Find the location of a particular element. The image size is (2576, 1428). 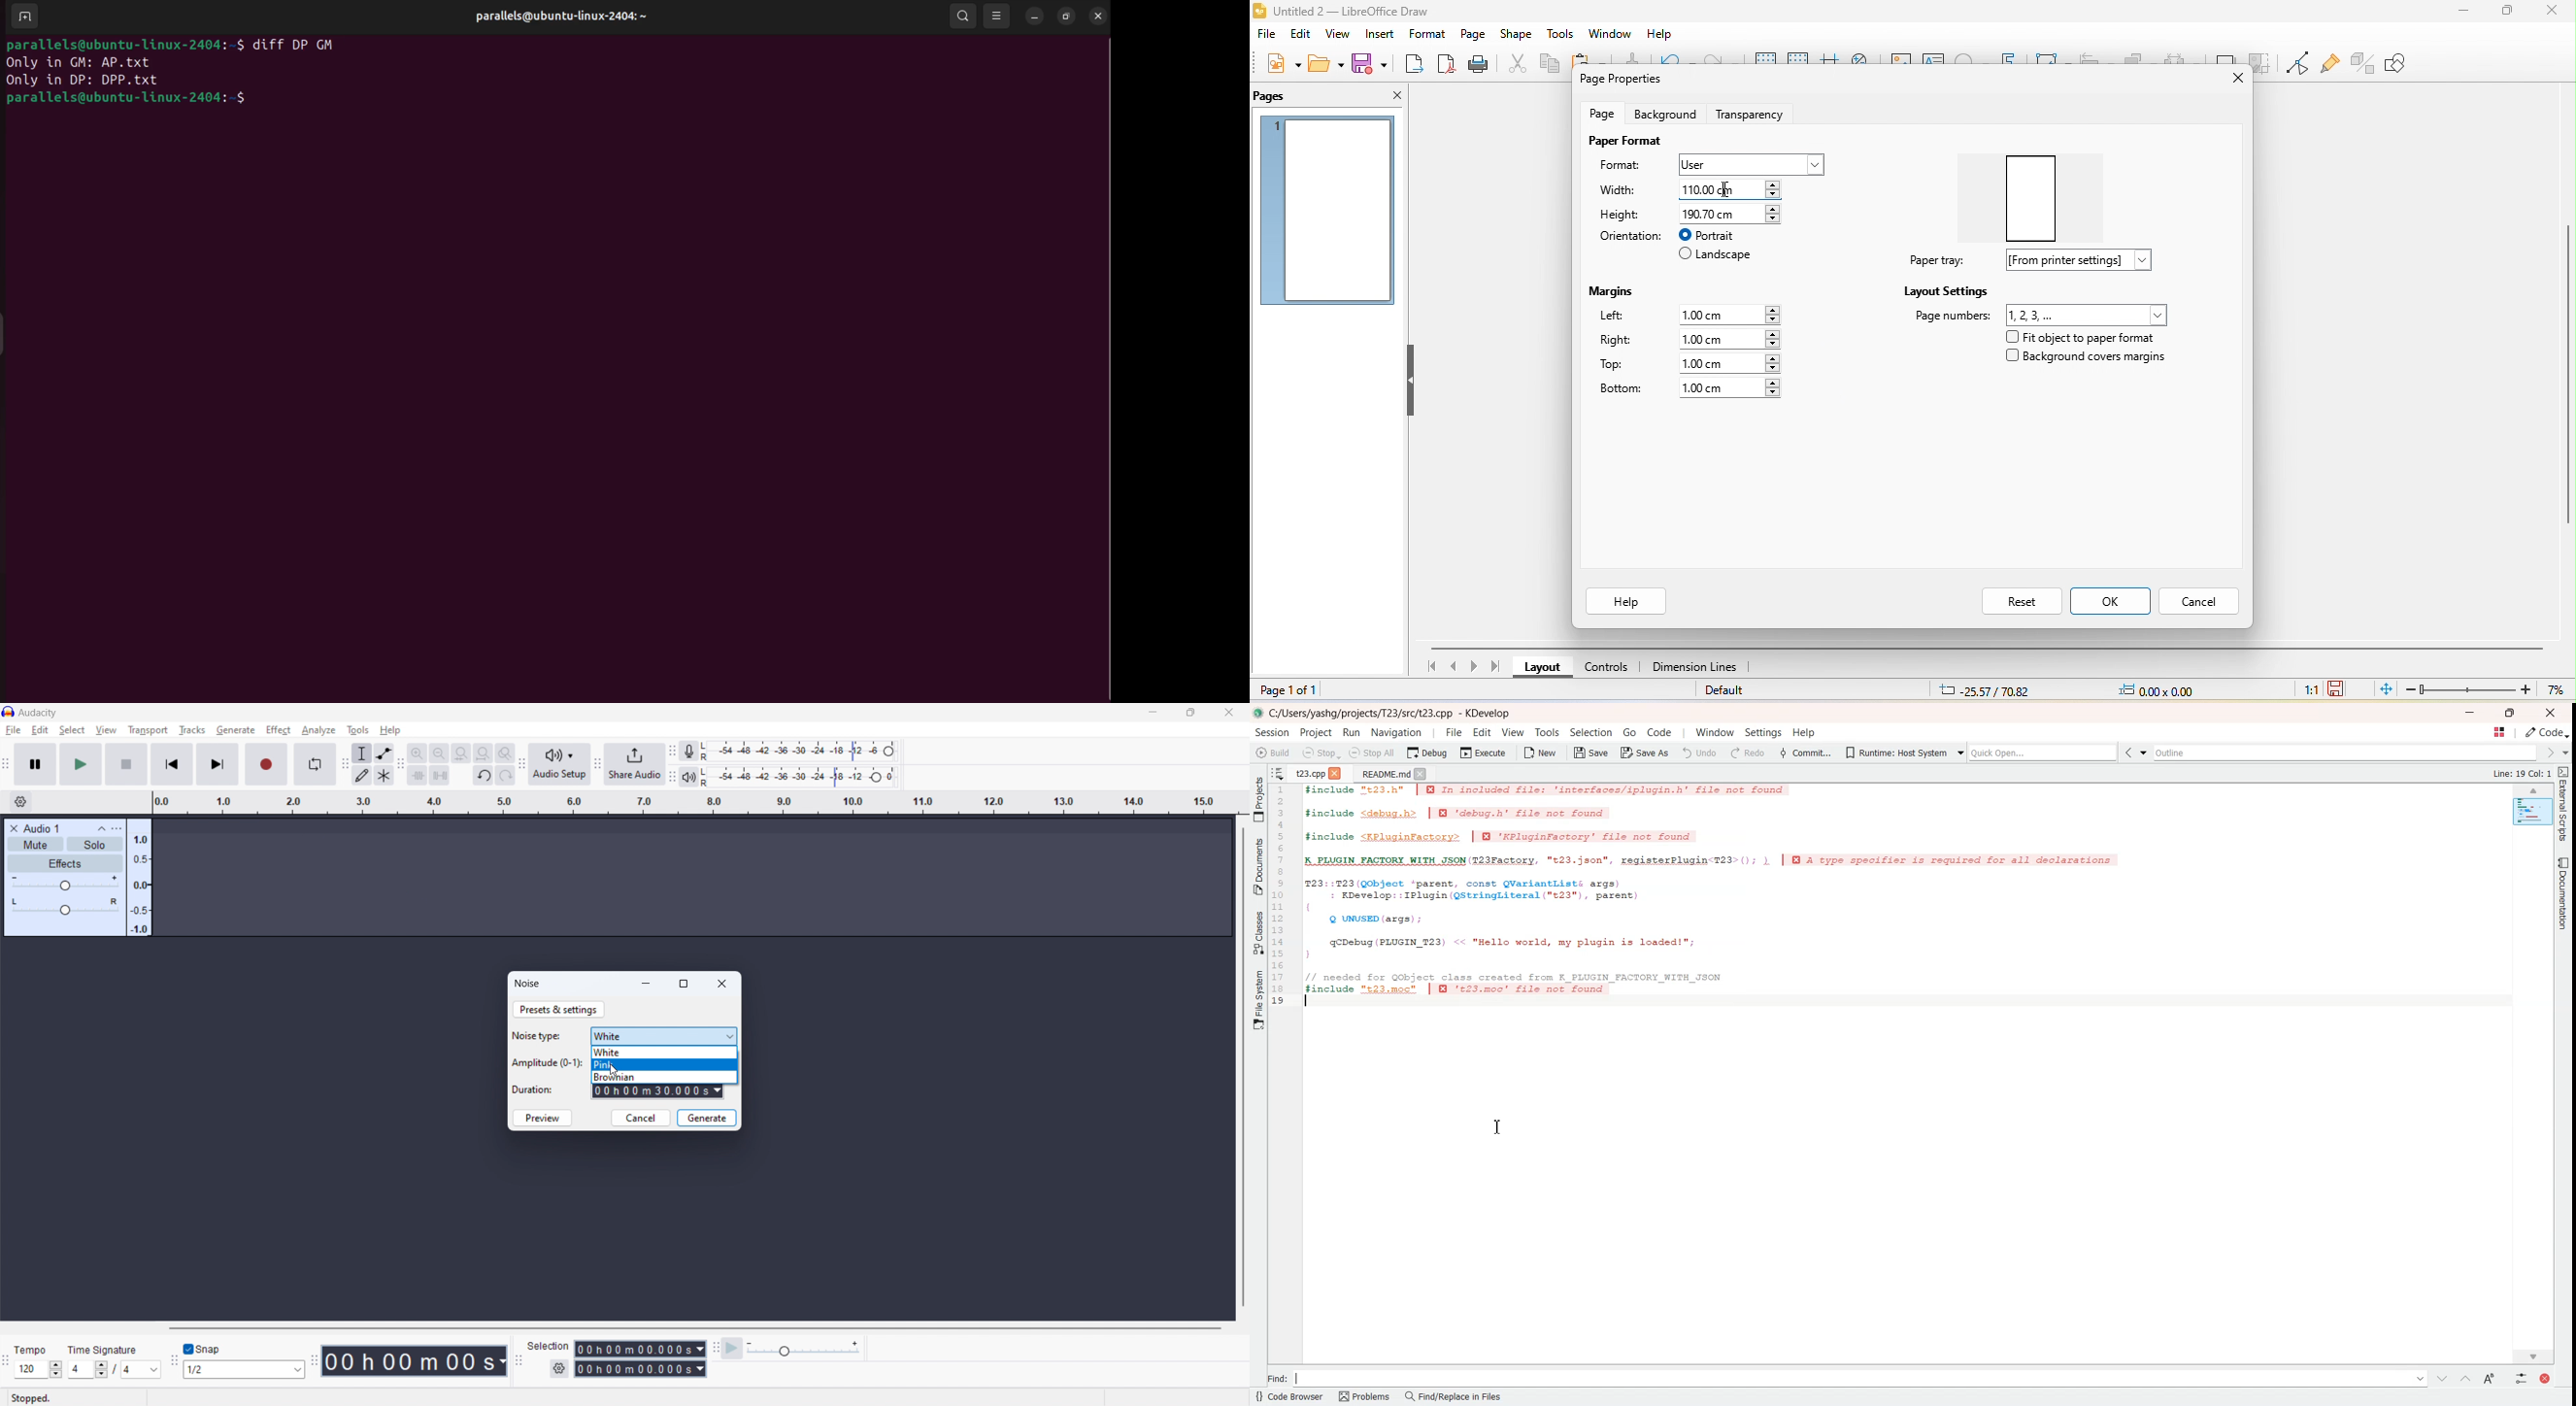

cursor movement is located at coordinates (1726, 188).